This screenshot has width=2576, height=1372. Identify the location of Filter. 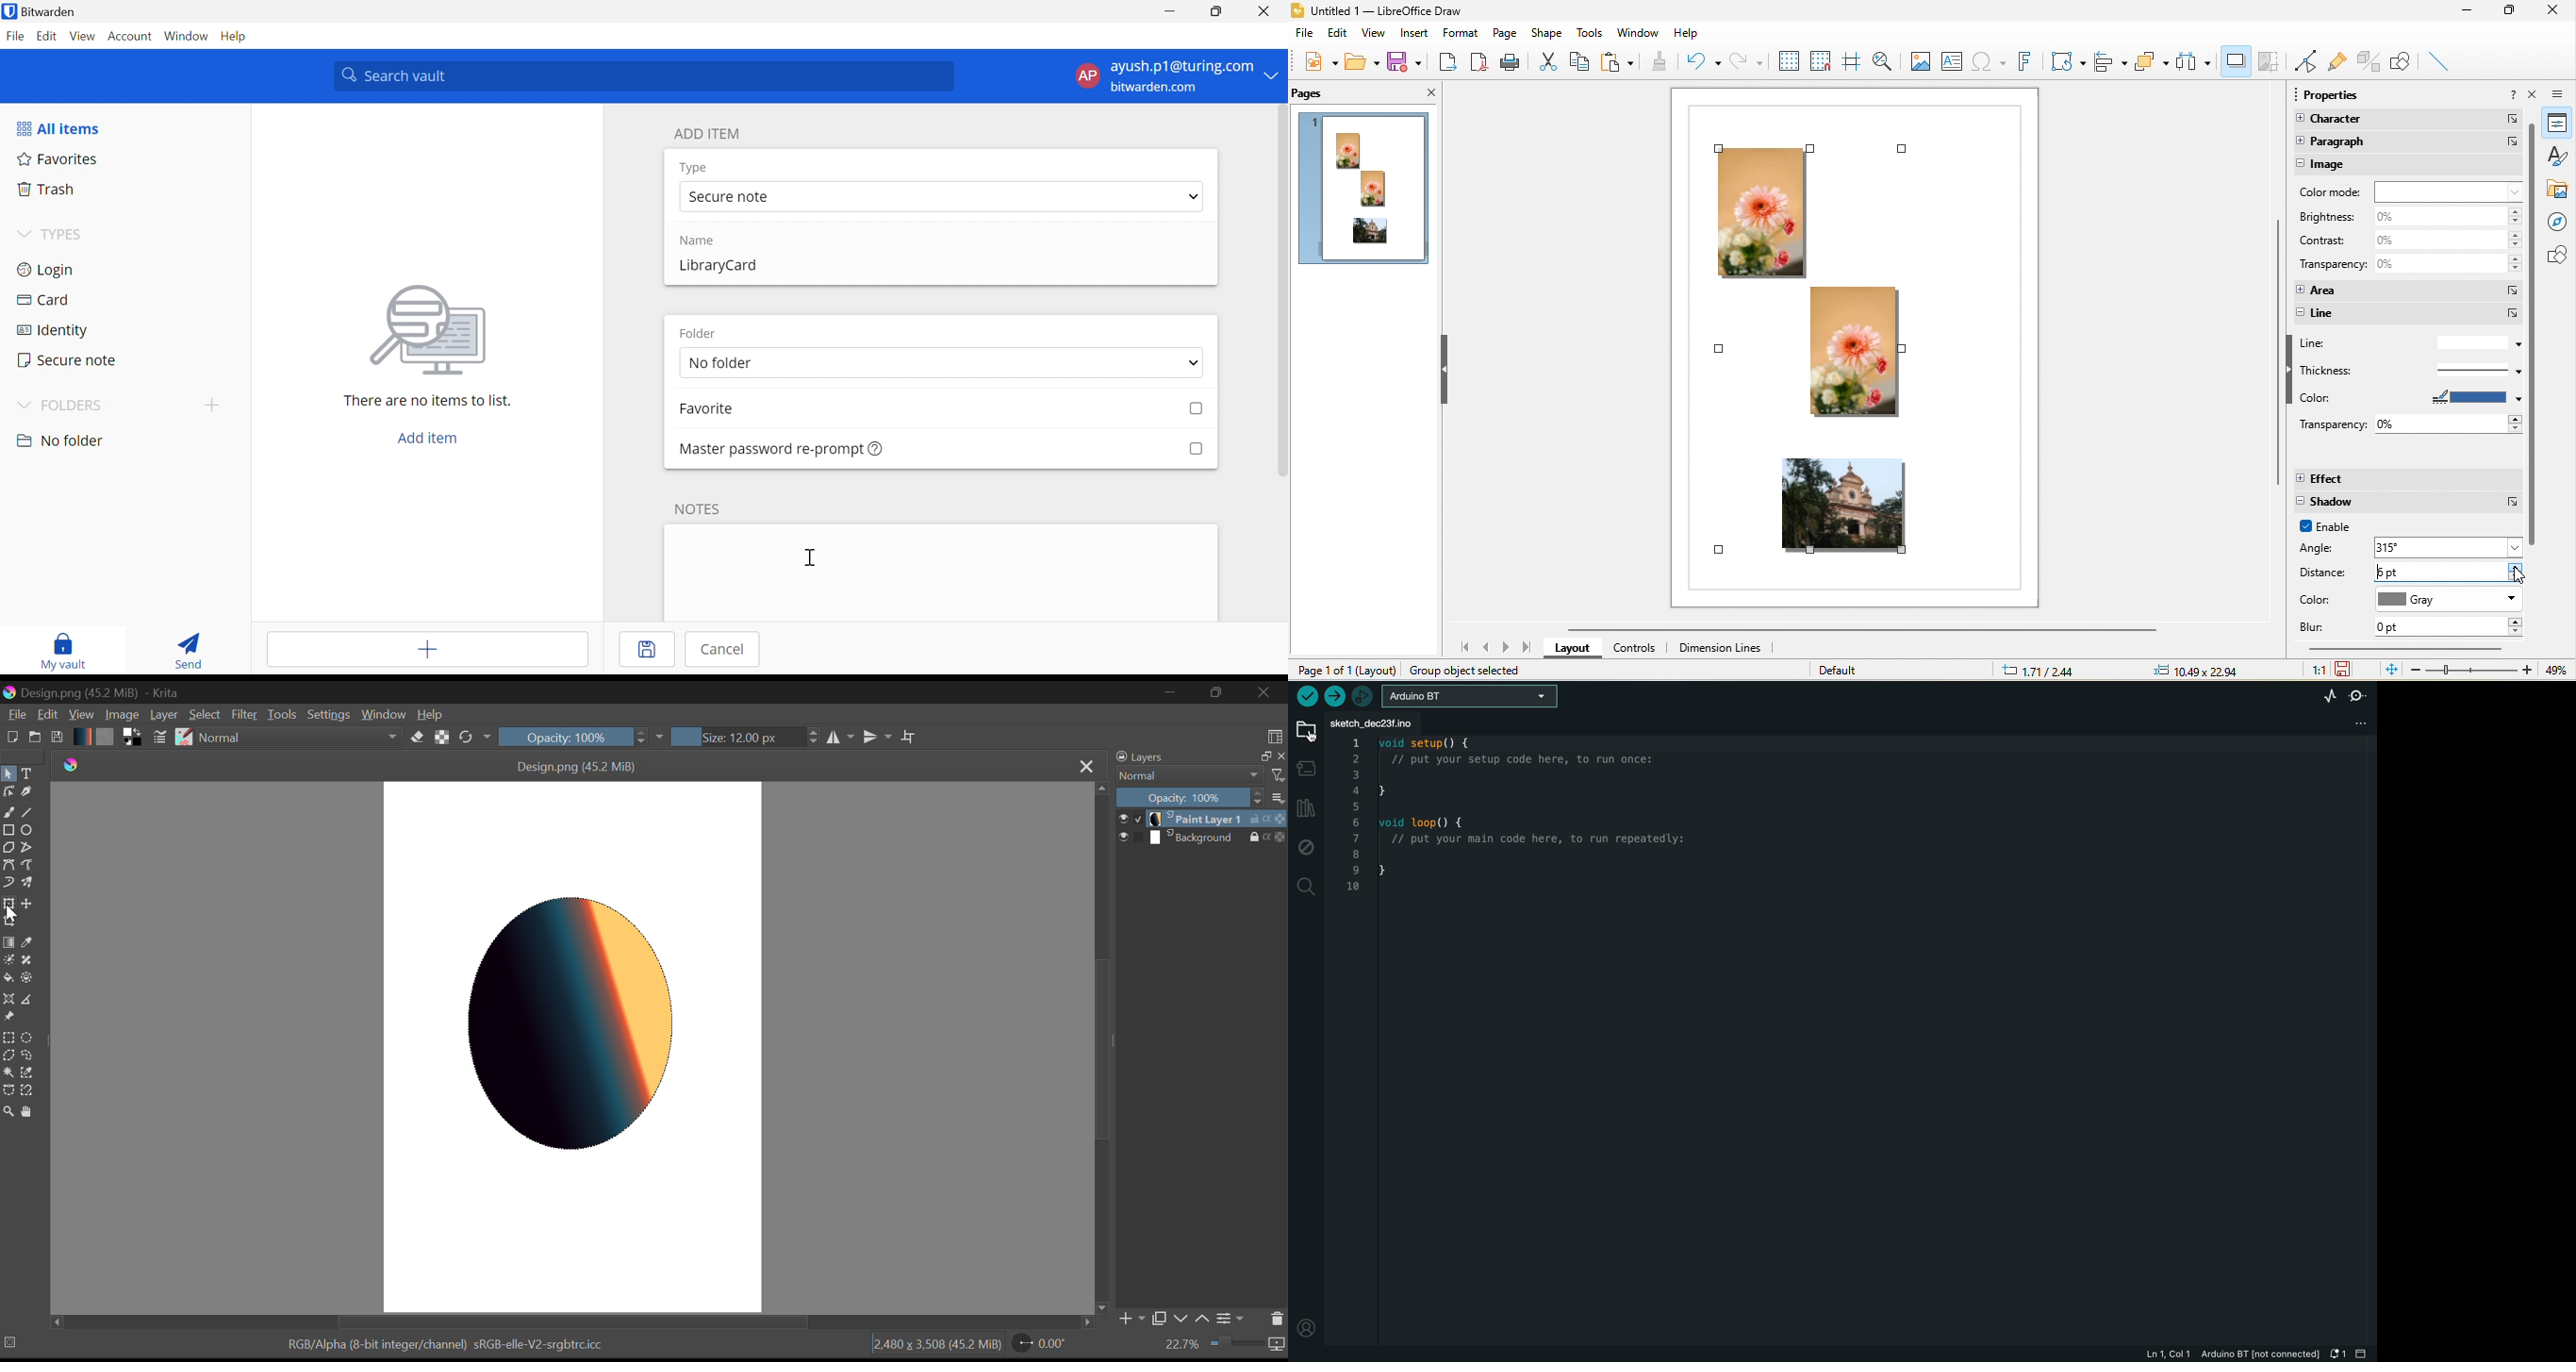
(245, 715).